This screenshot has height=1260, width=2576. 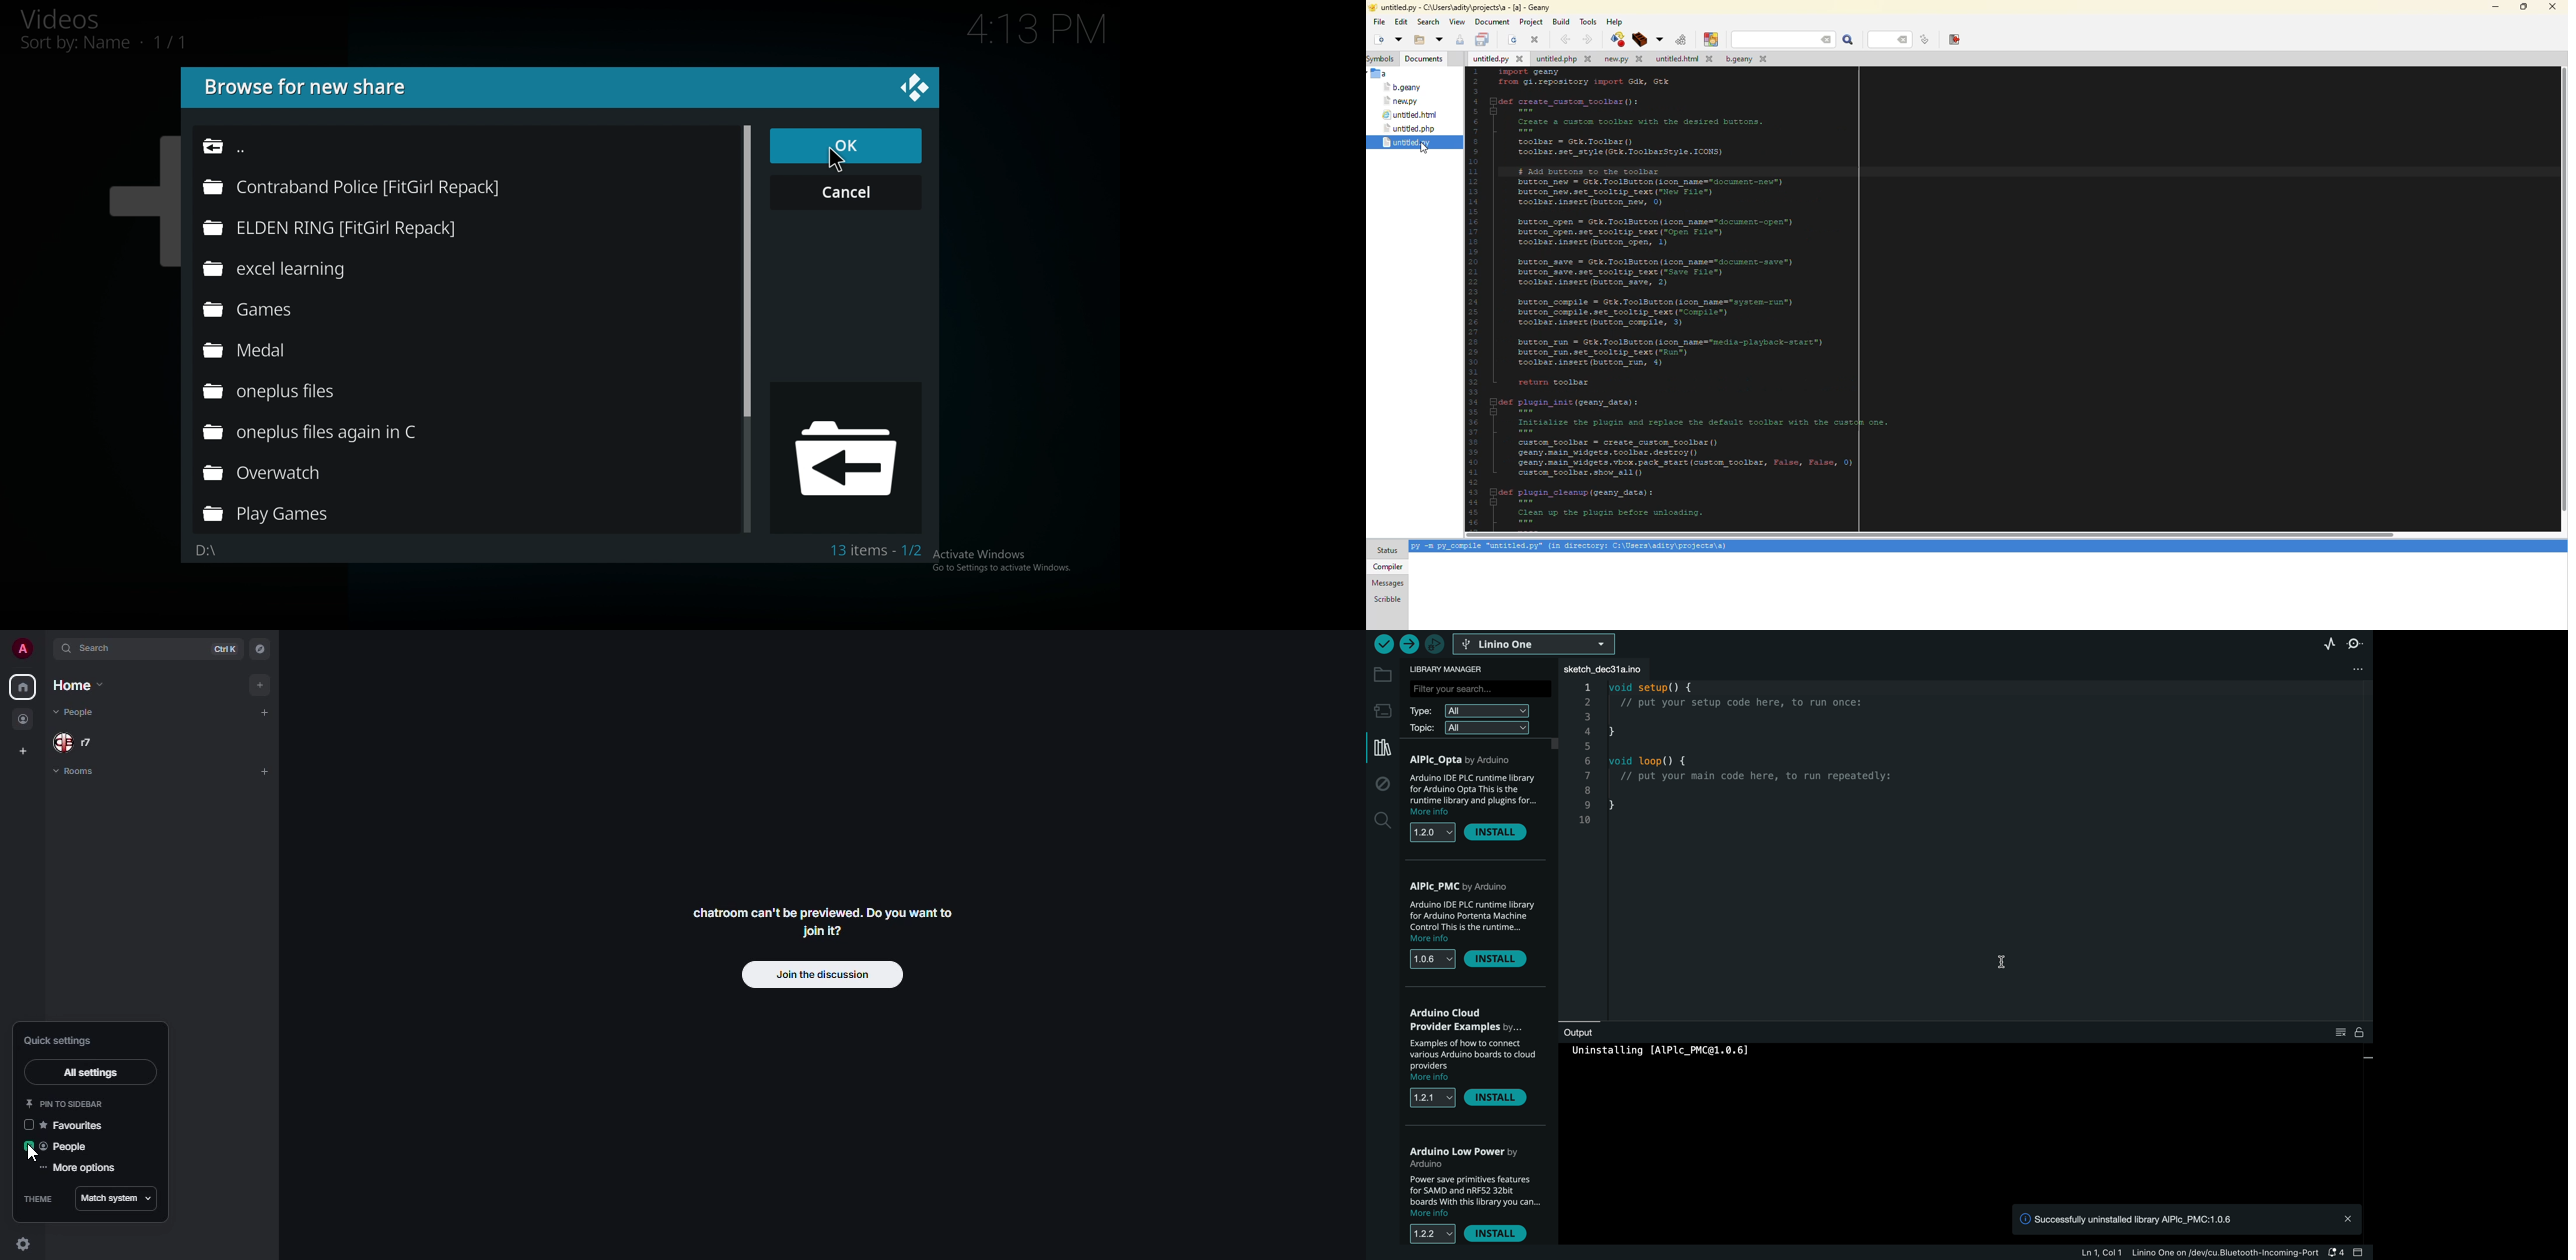 What do you see at coordinates (1689, 294) in the screenshot?
I see `code` at bounding box center [1689, 294].